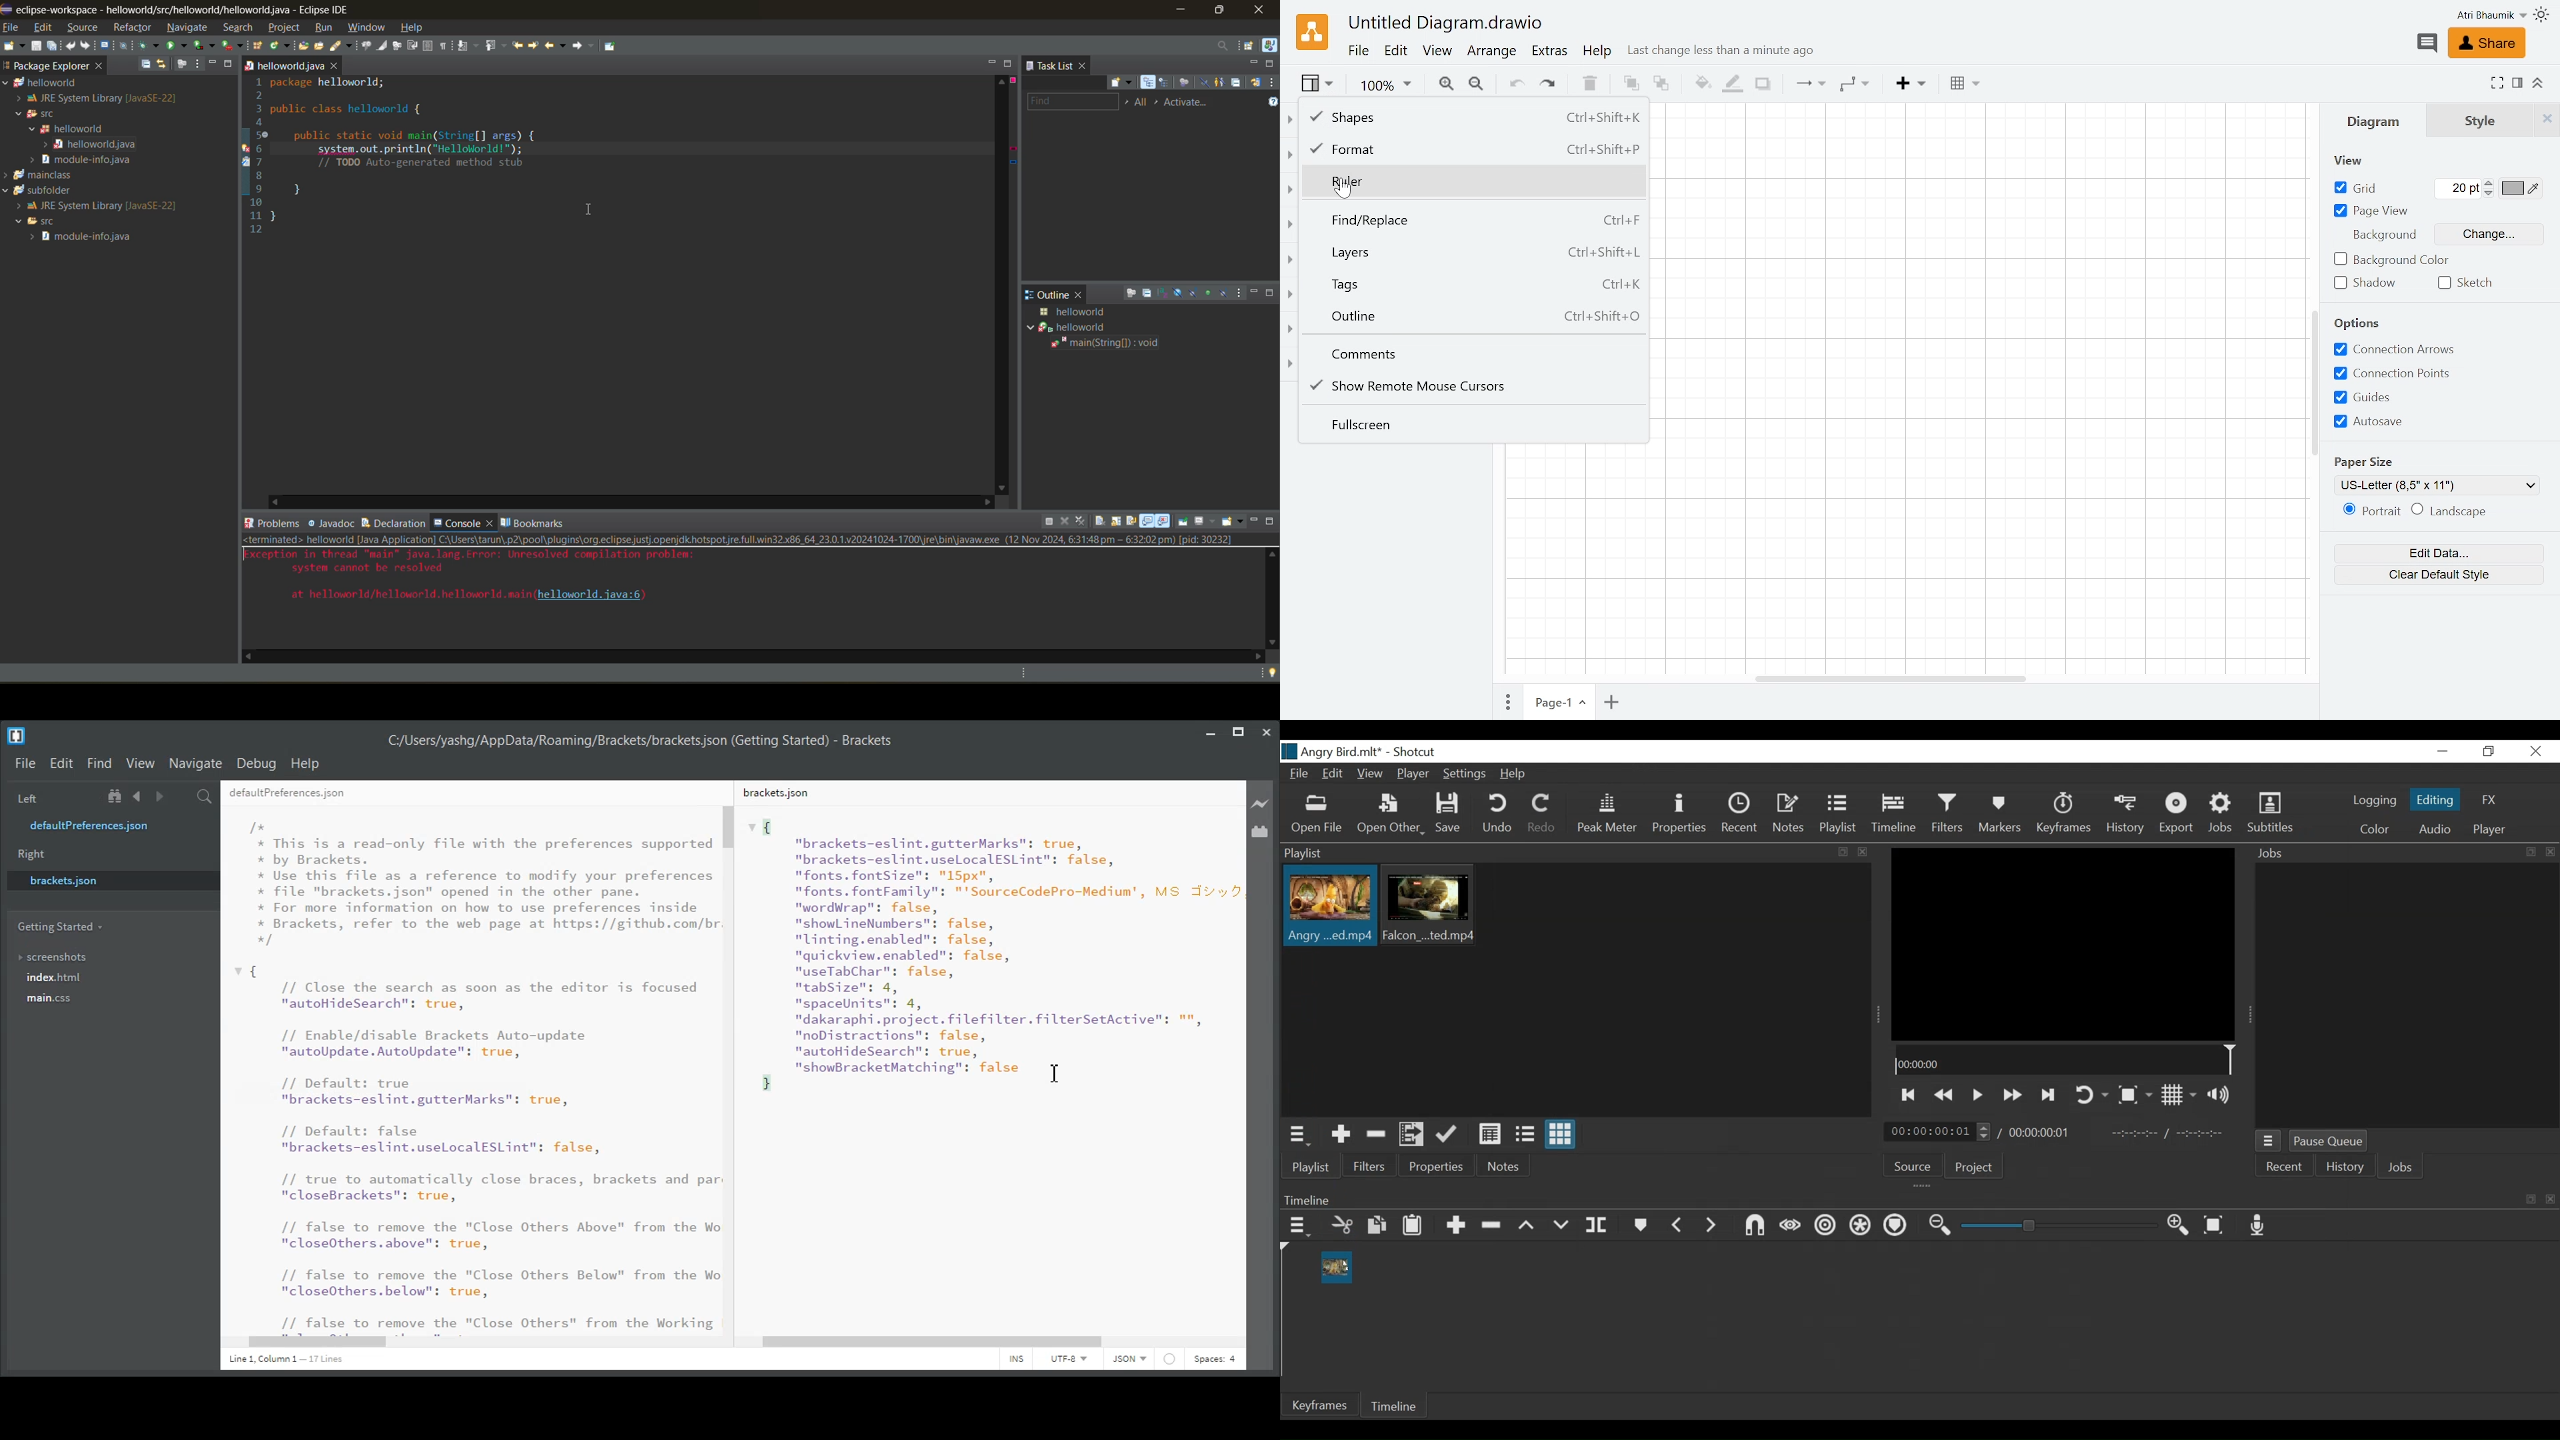 This screenshot has width=2576, height=1456. Describe the element at coordinates (2346, 161) in the screenshot. I see `view` at that location.